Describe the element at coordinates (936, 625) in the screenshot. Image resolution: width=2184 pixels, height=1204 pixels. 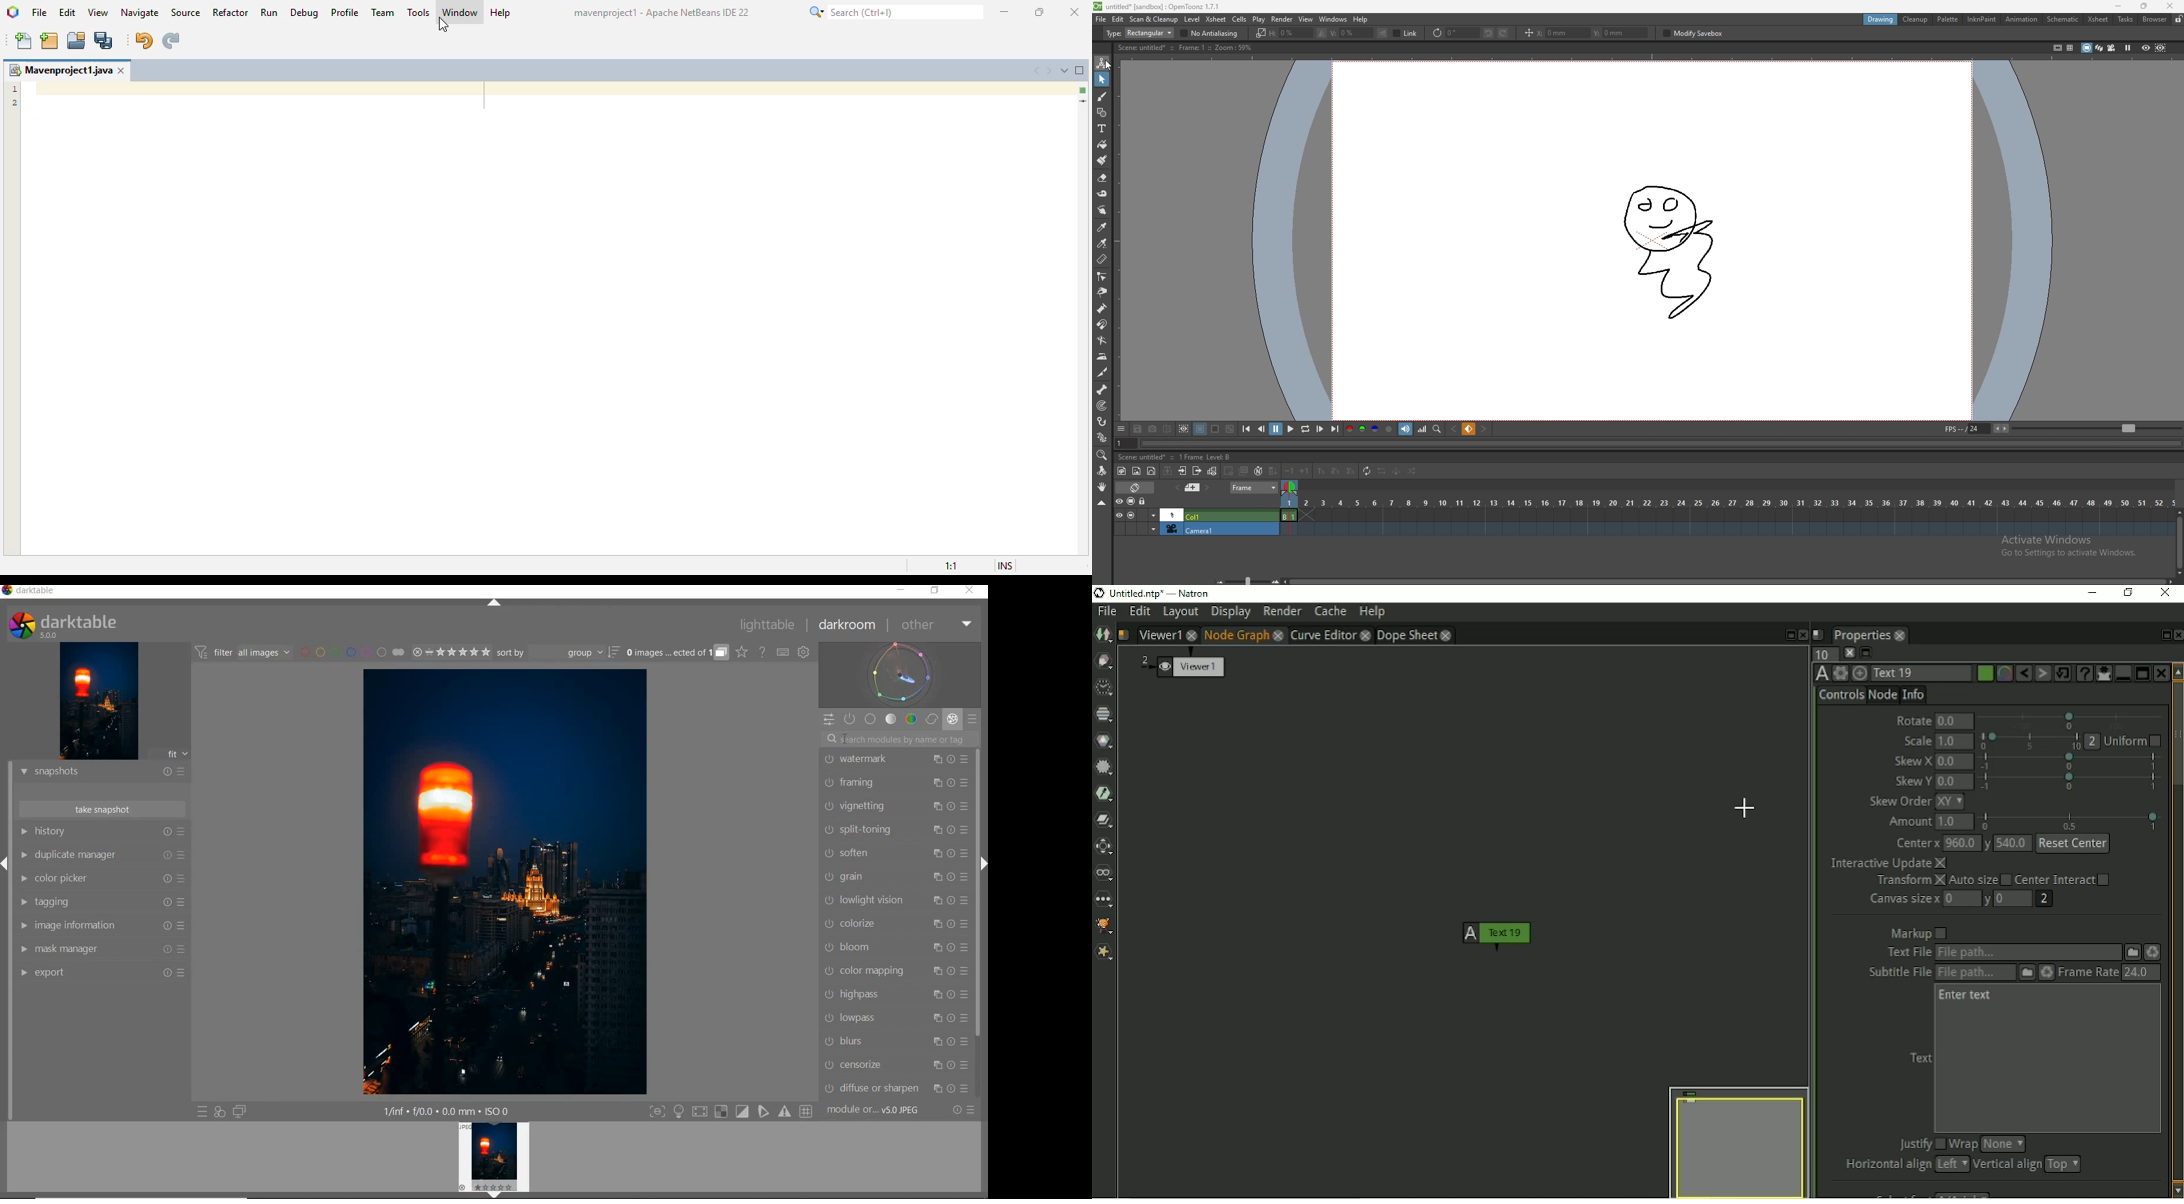
I see `OTHER` at that location.